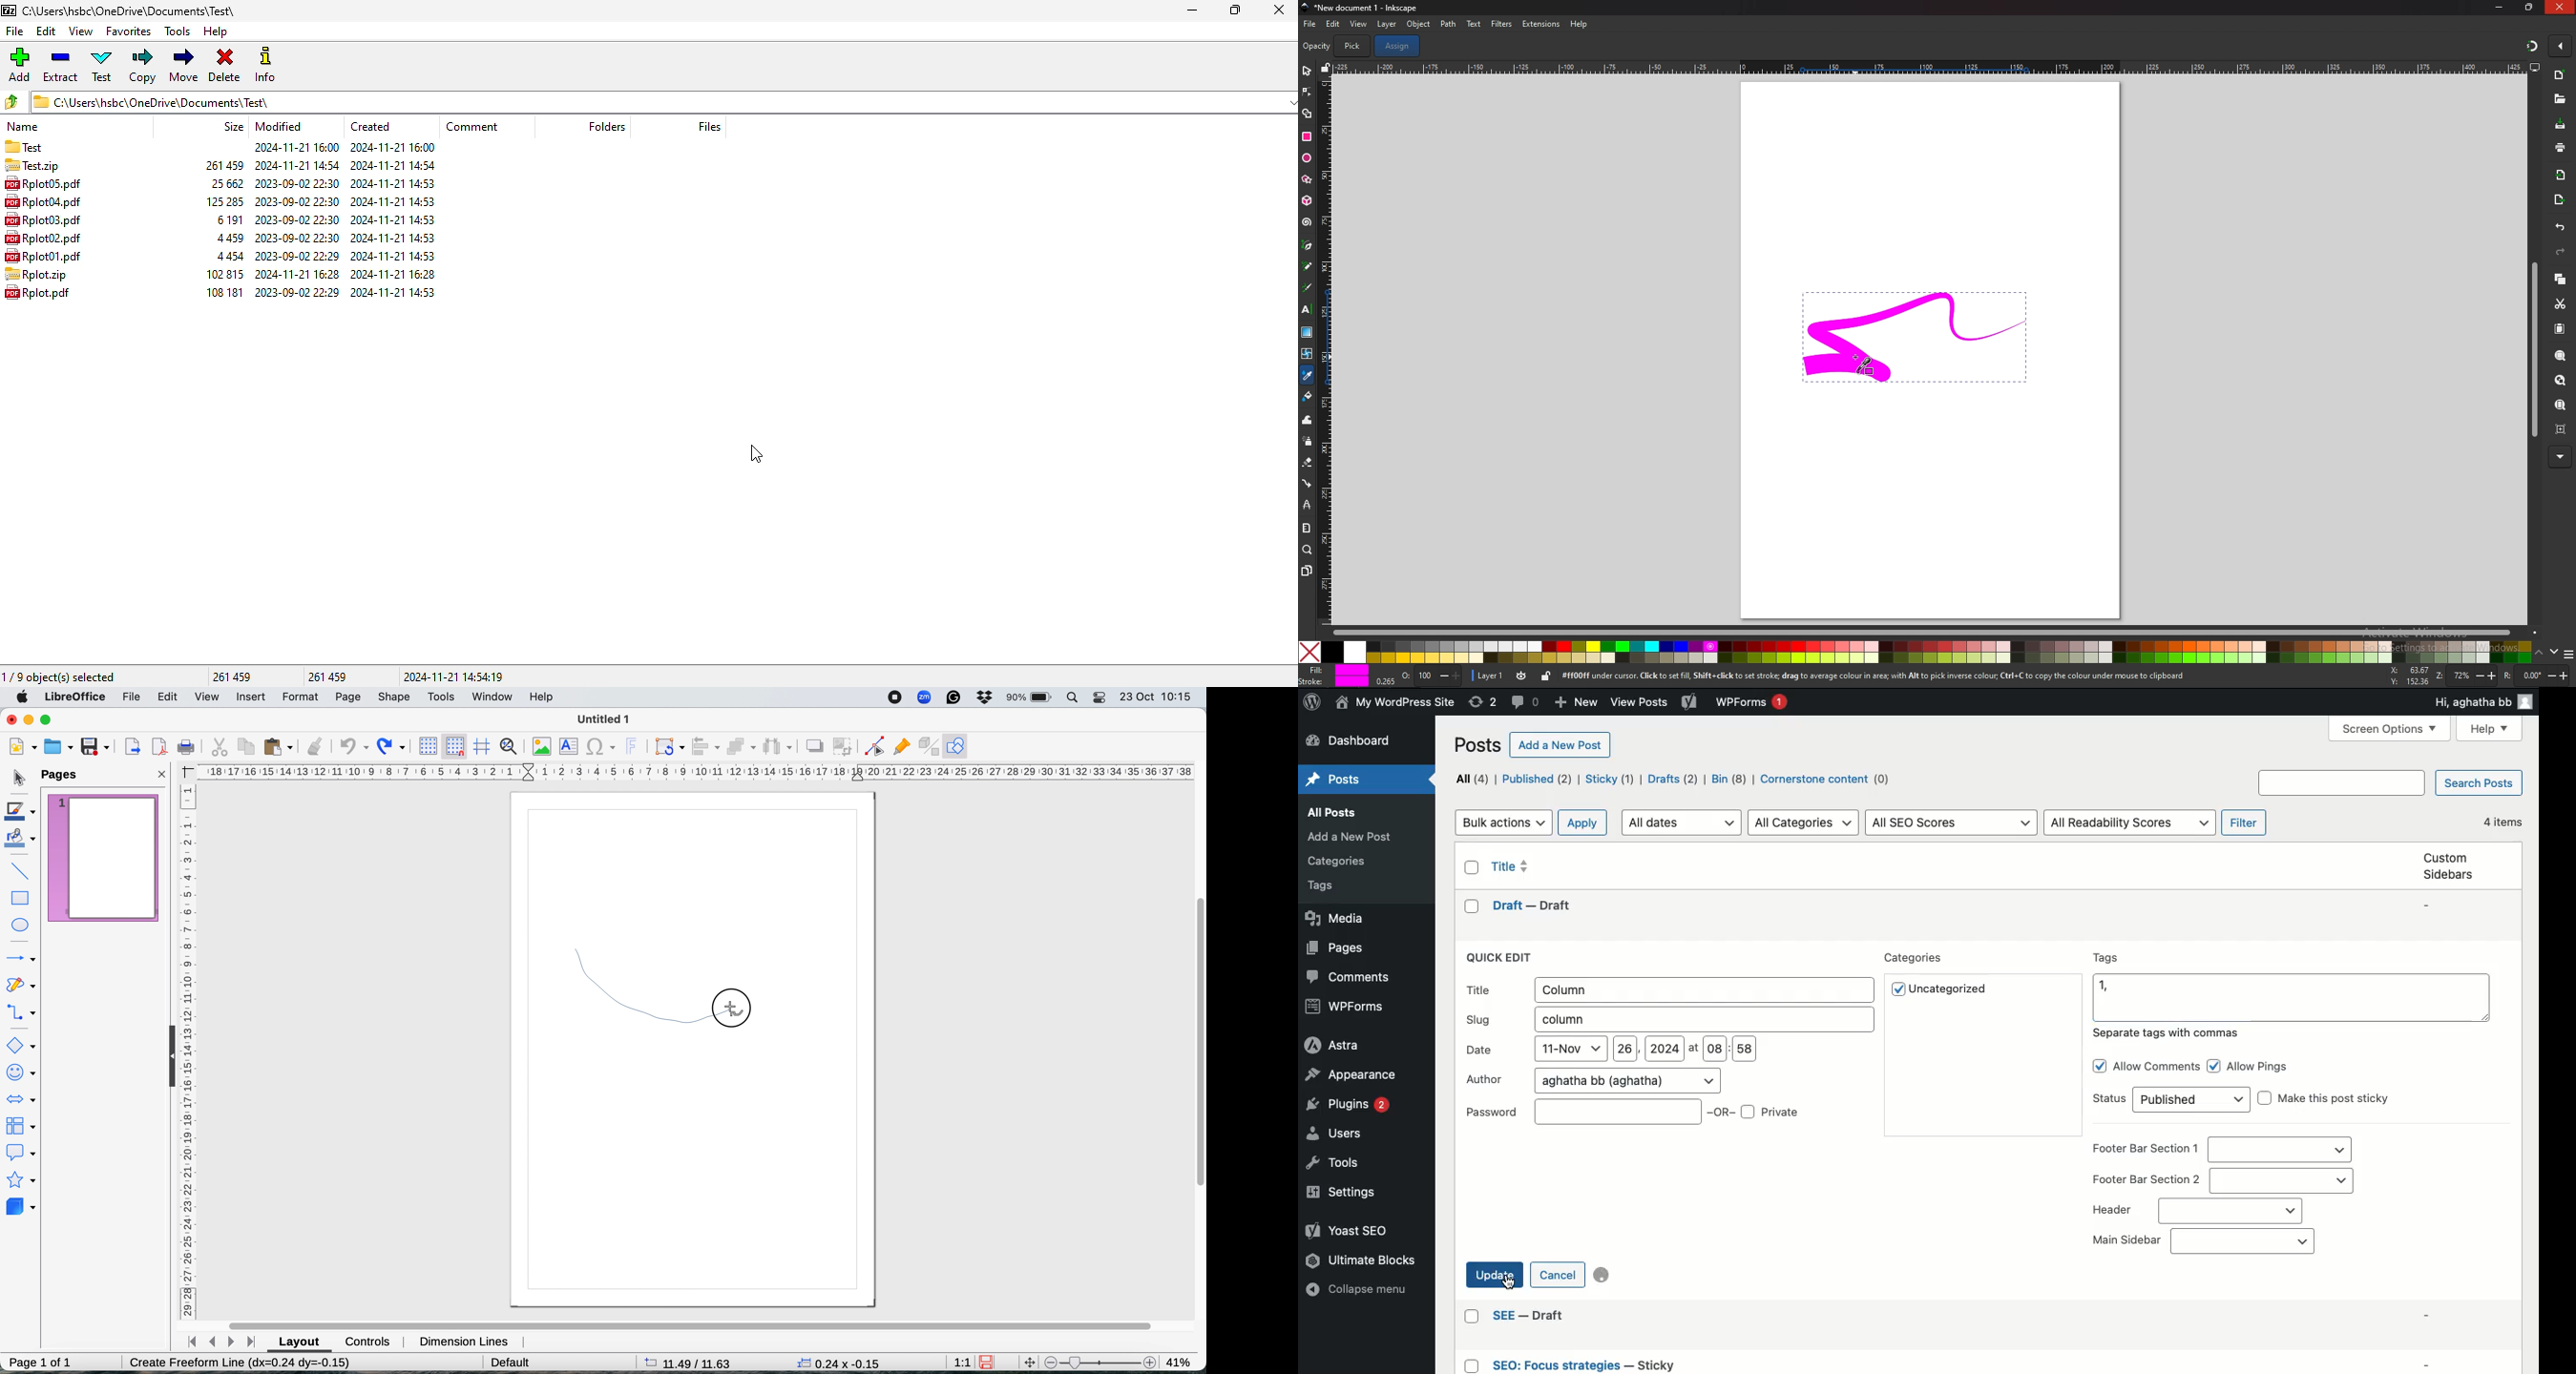 This screenshot has height=1400, width=2576. Describe the element at coordinates (1307, 266) in the screenshot. I see `pencil` at that location.